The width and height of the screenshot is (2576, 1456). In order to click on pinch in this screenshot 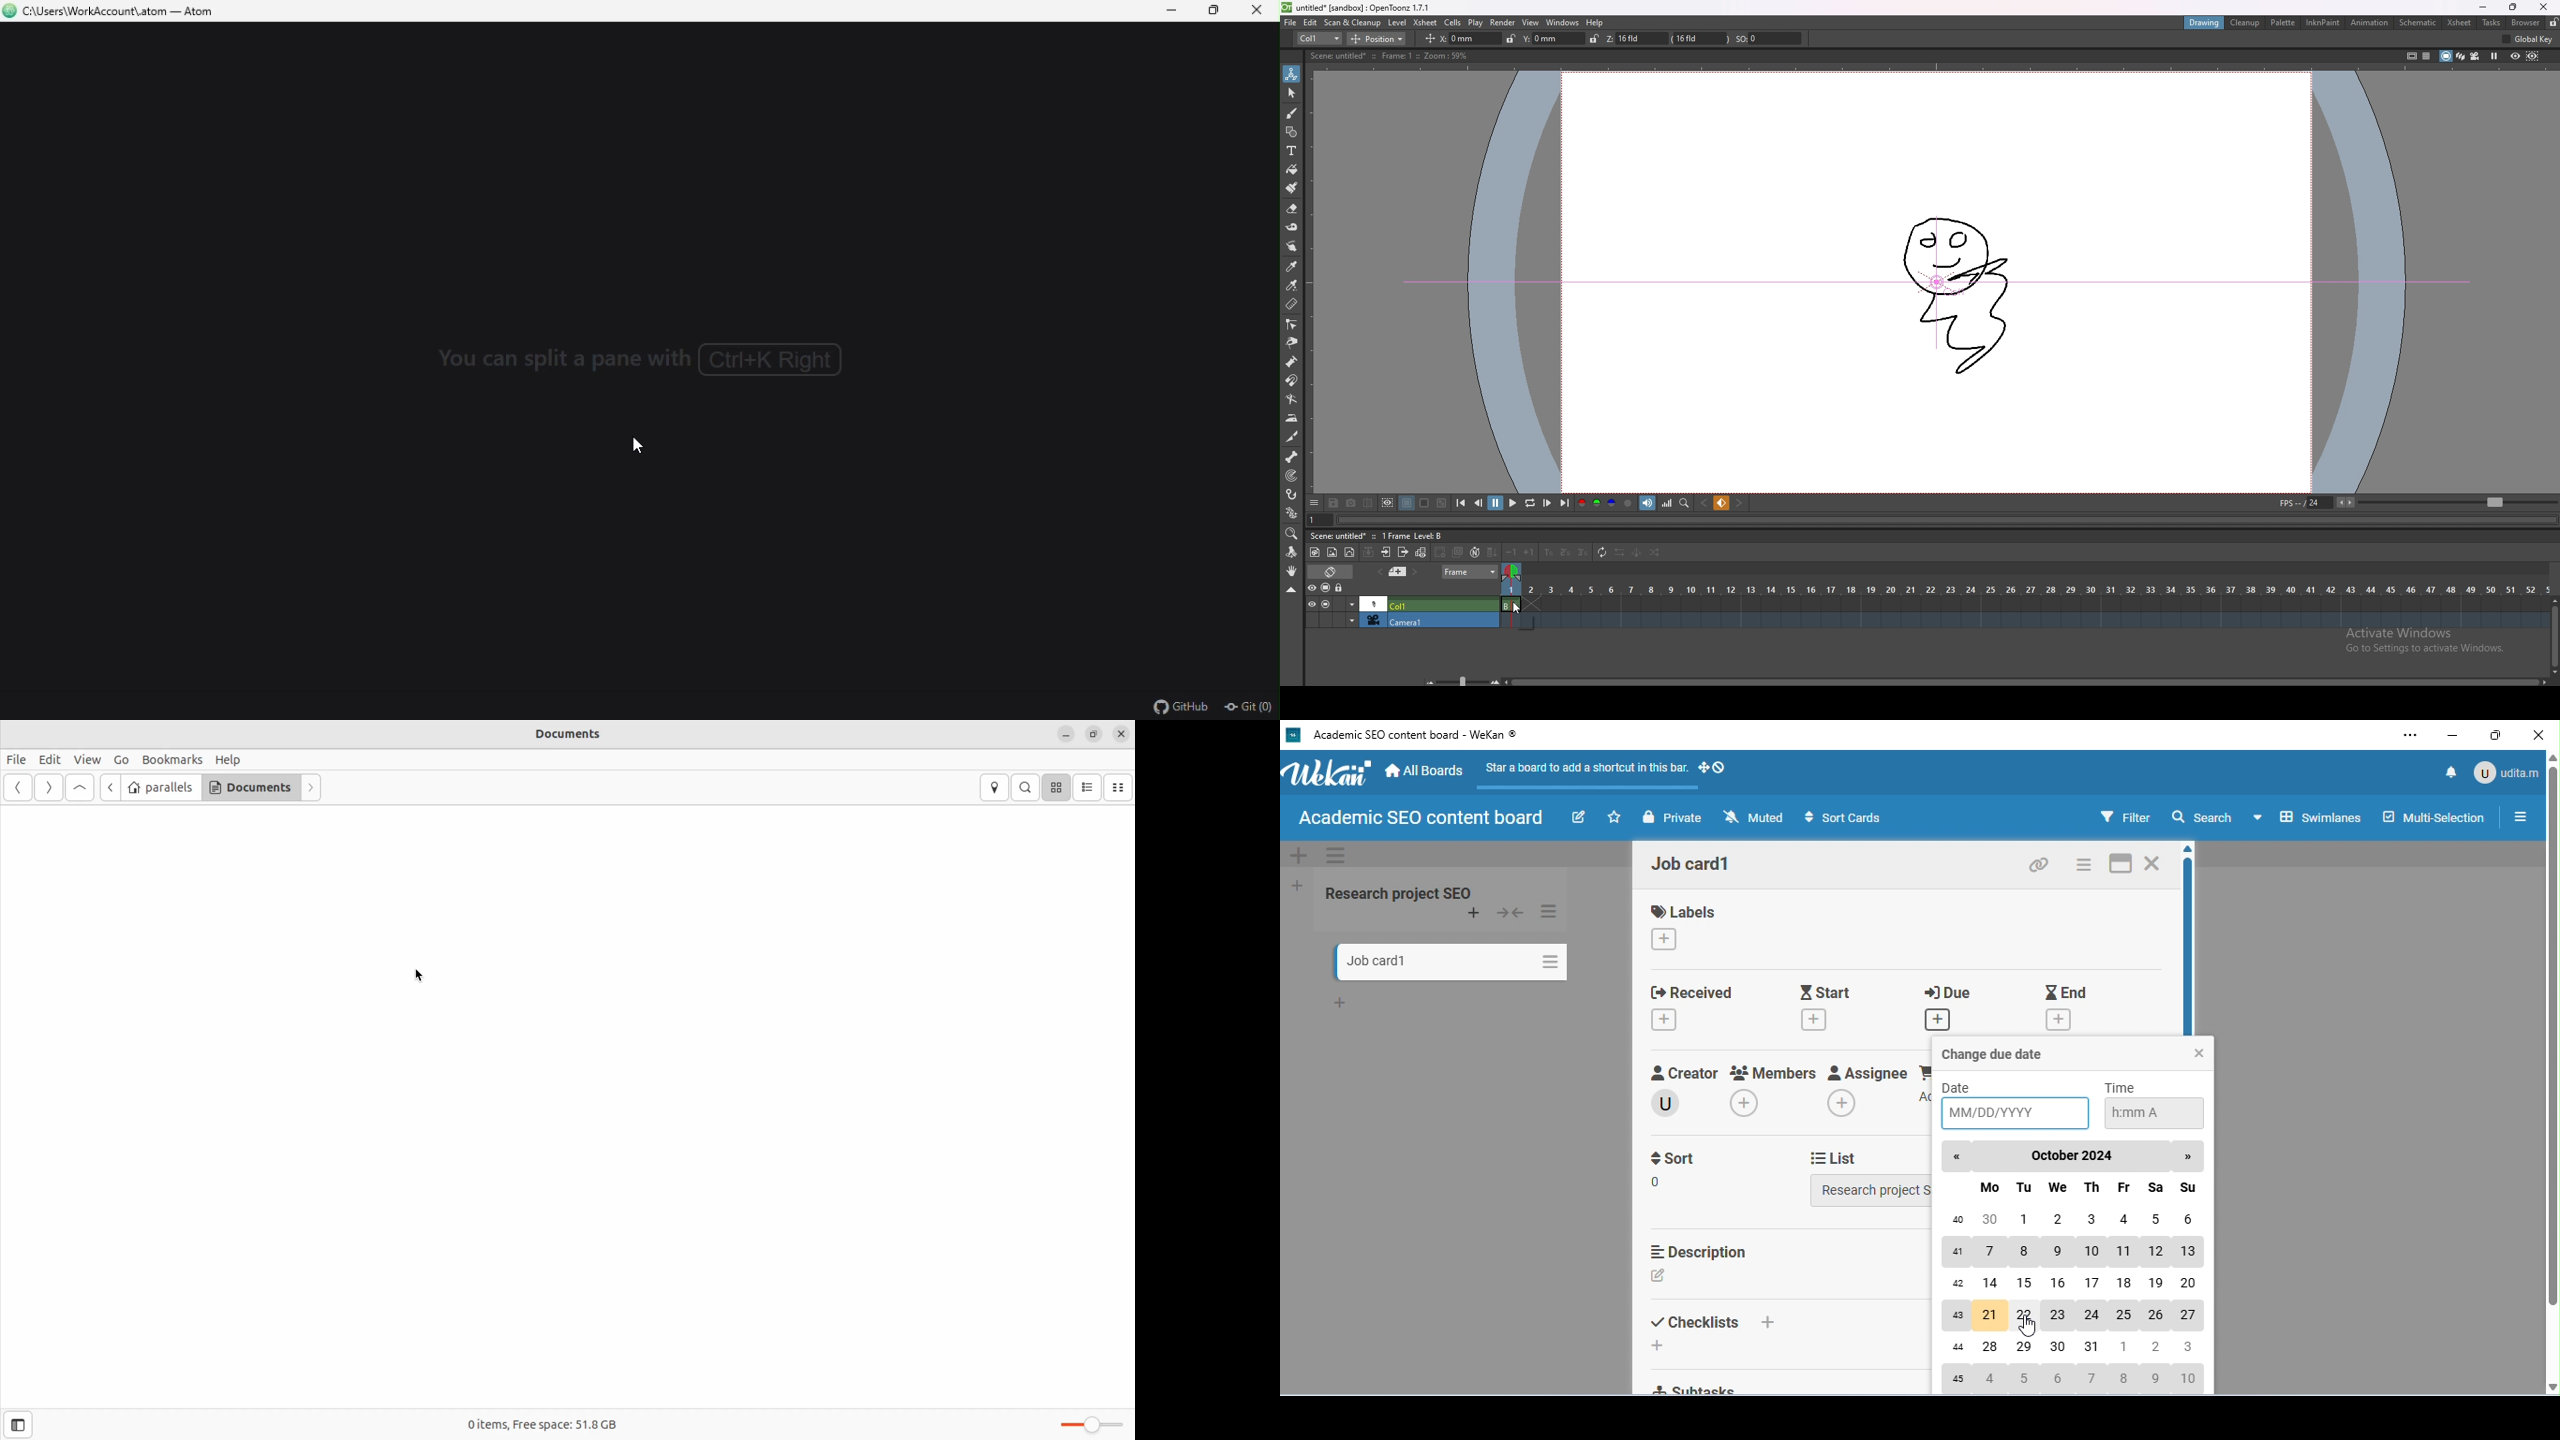, I will do `click(1291, 343)`.